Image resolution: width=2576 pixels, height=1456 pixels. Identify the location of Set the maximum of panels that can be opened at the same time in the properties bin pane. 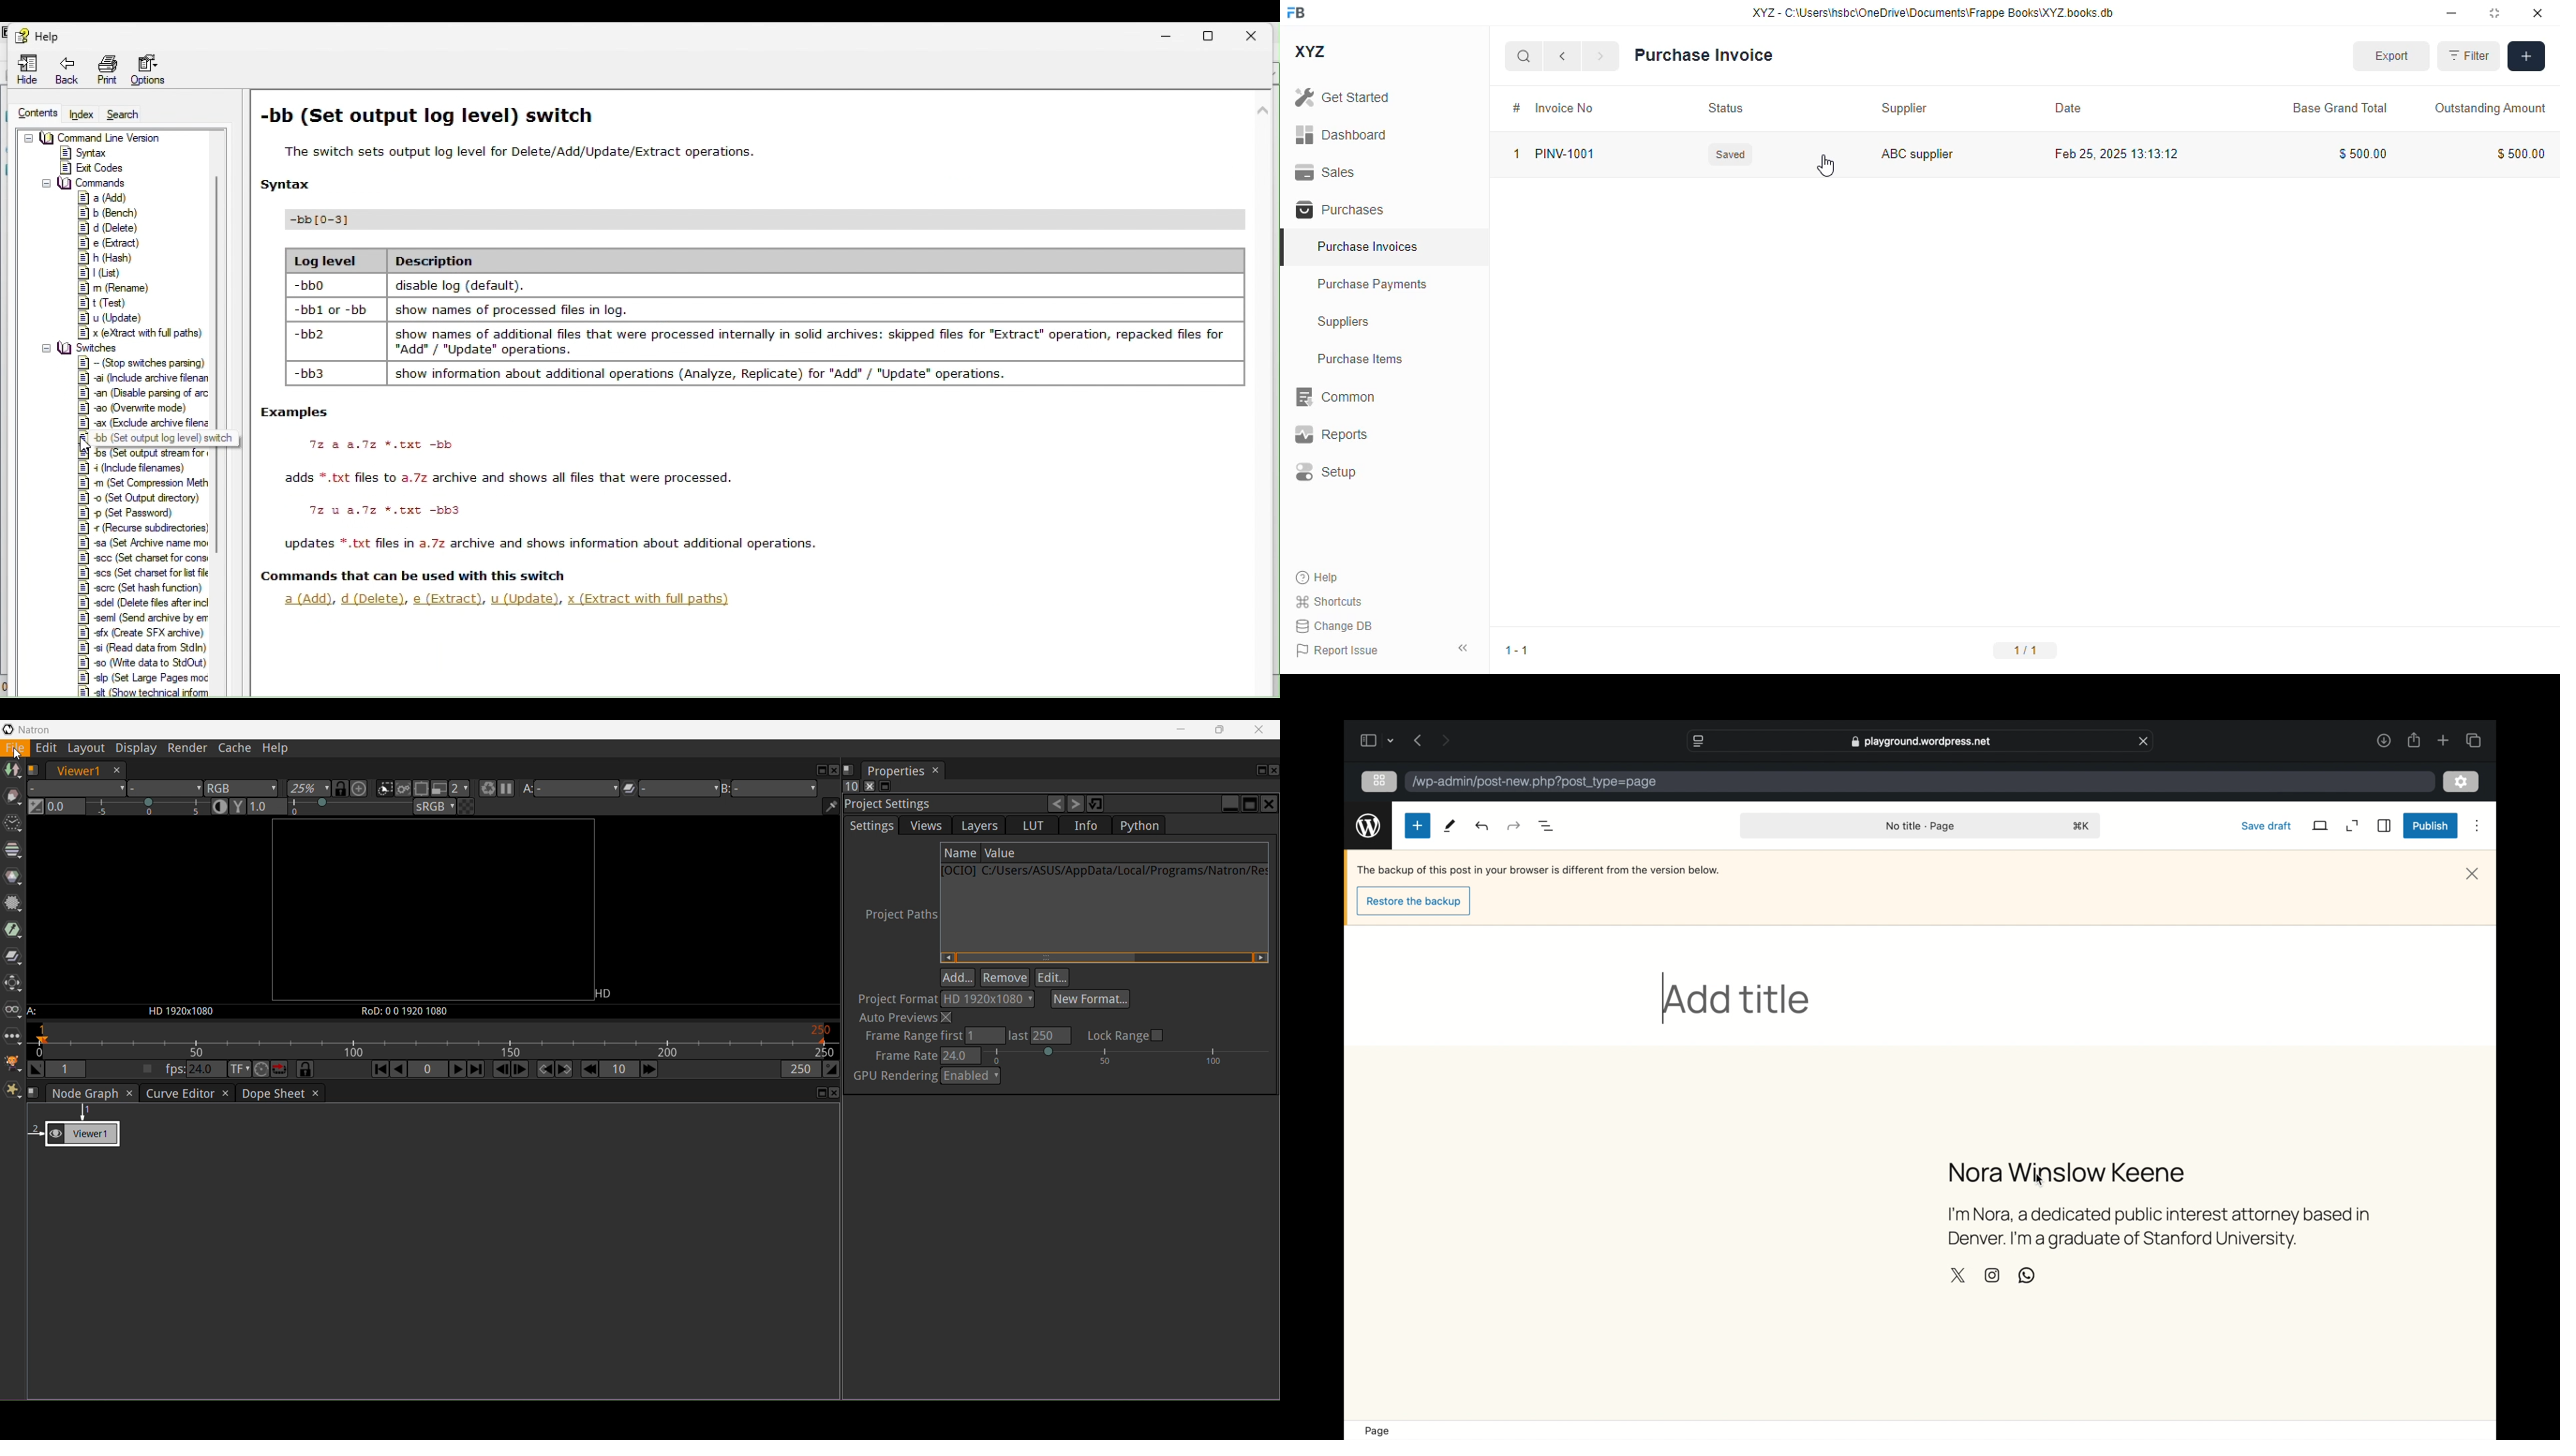
(852, 787).